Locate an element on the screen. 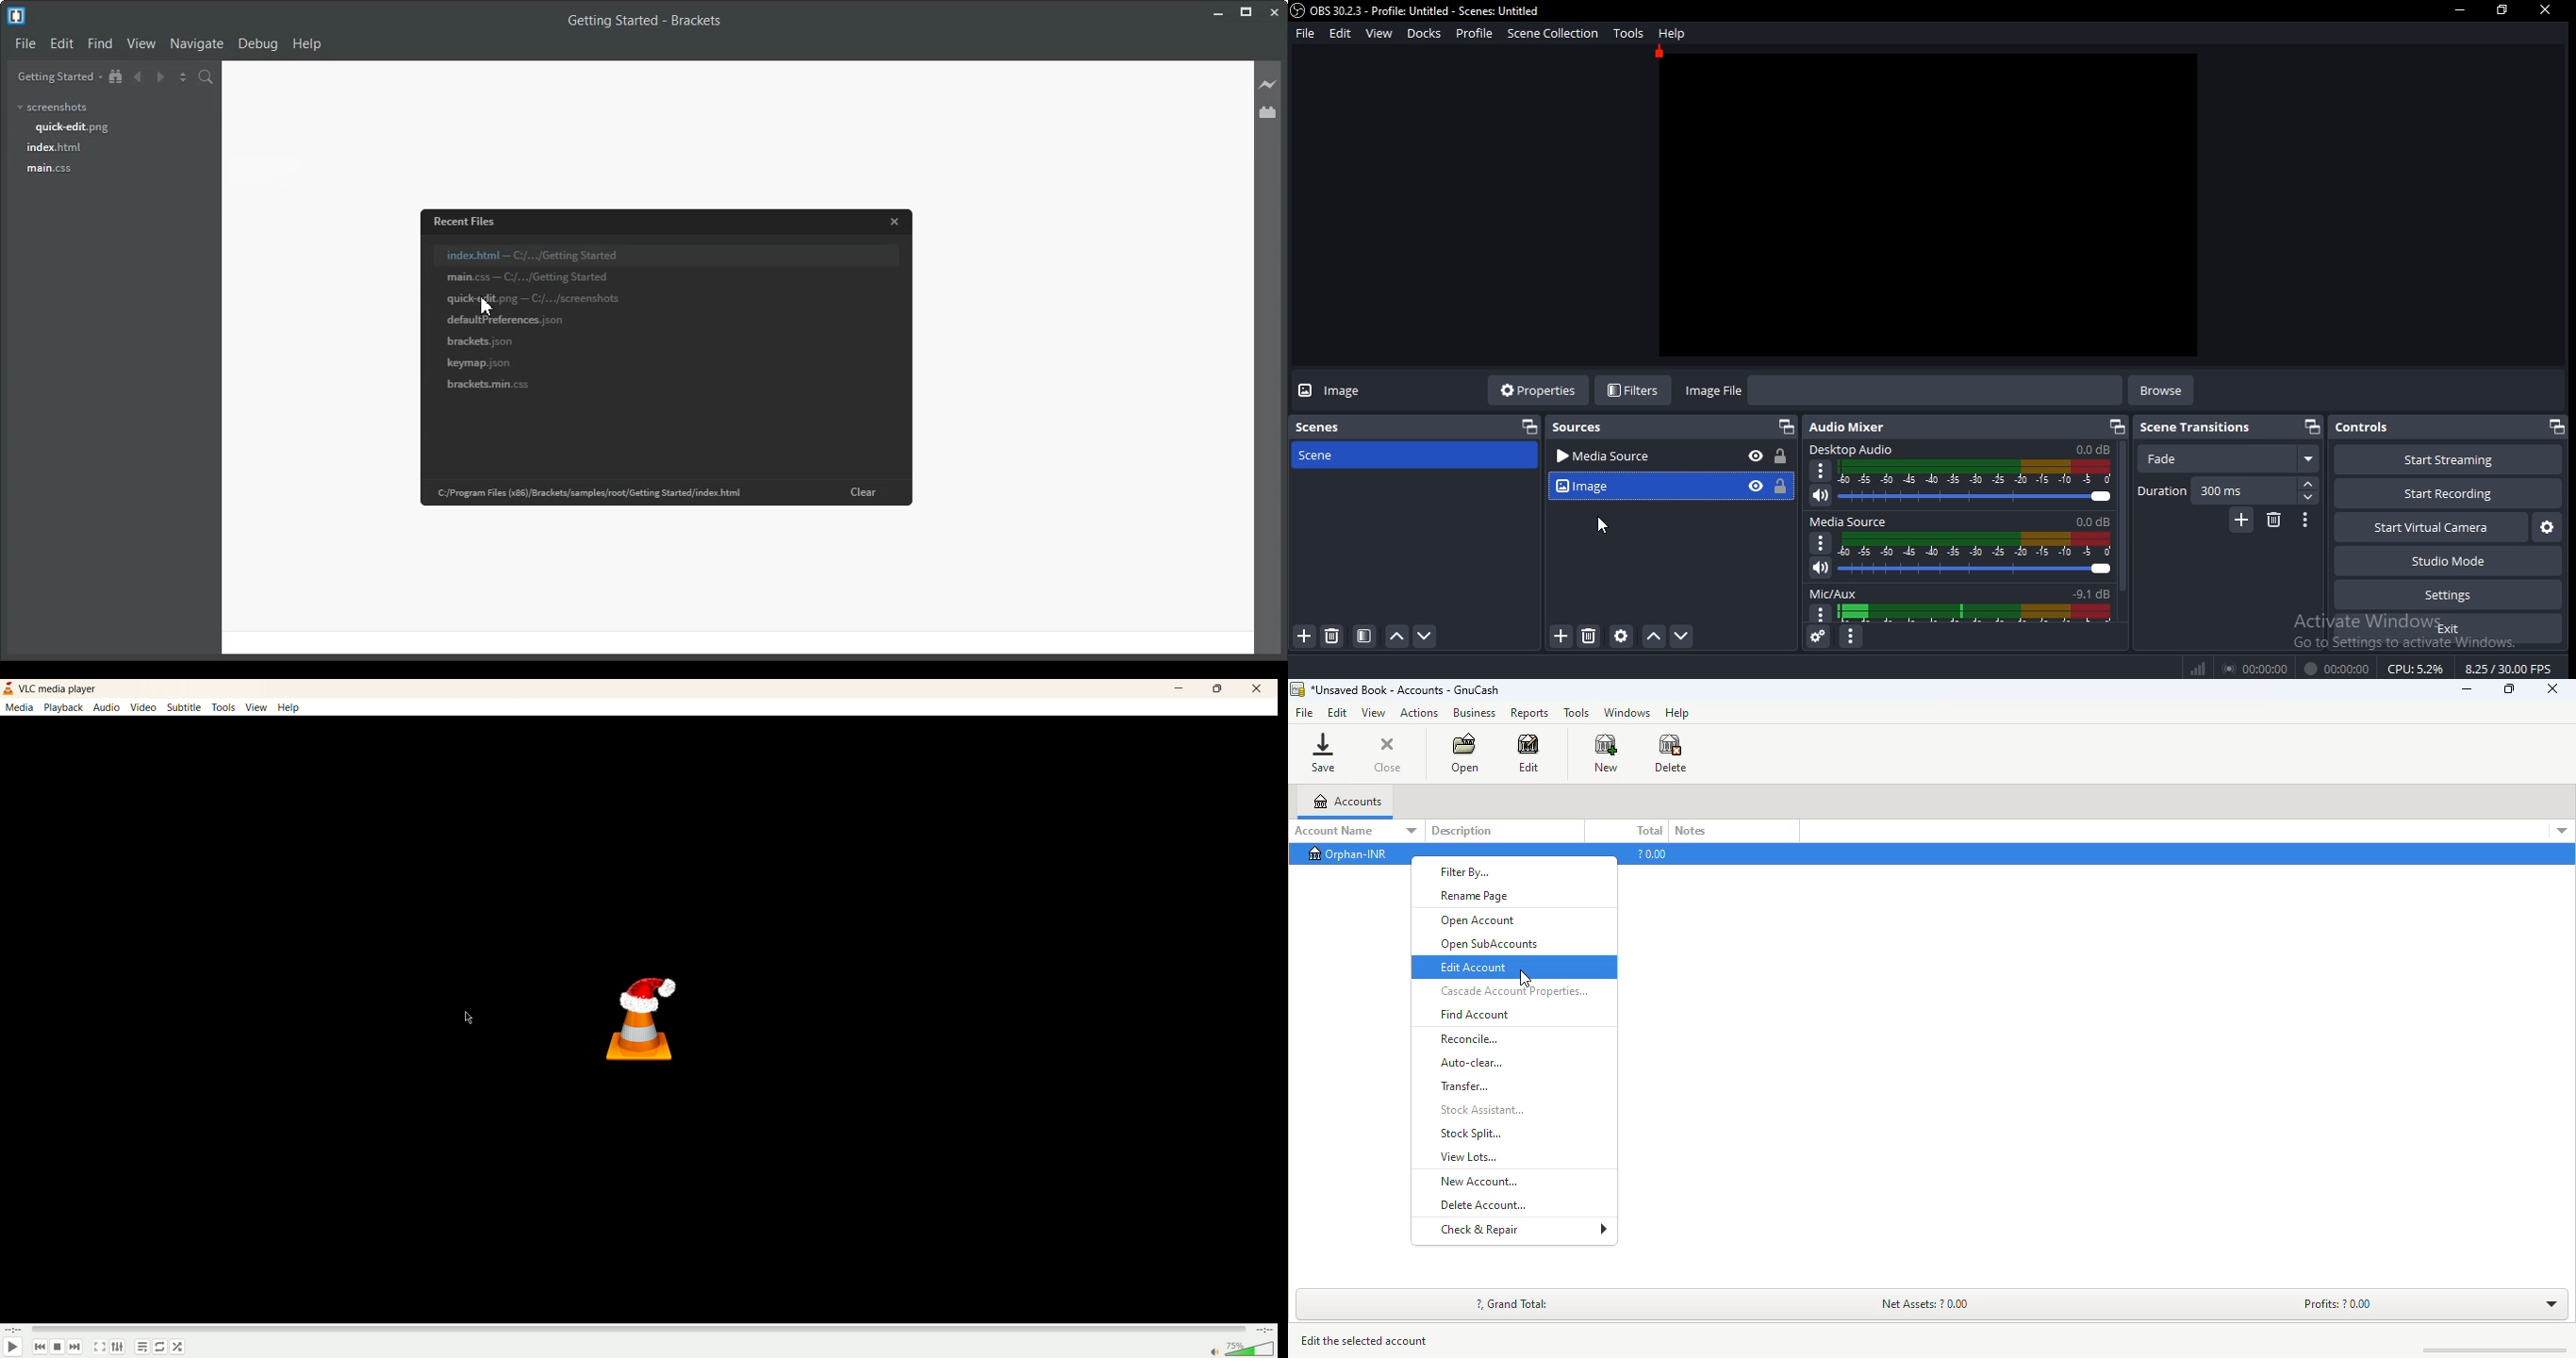  open is located at coordinates (1465, 754).